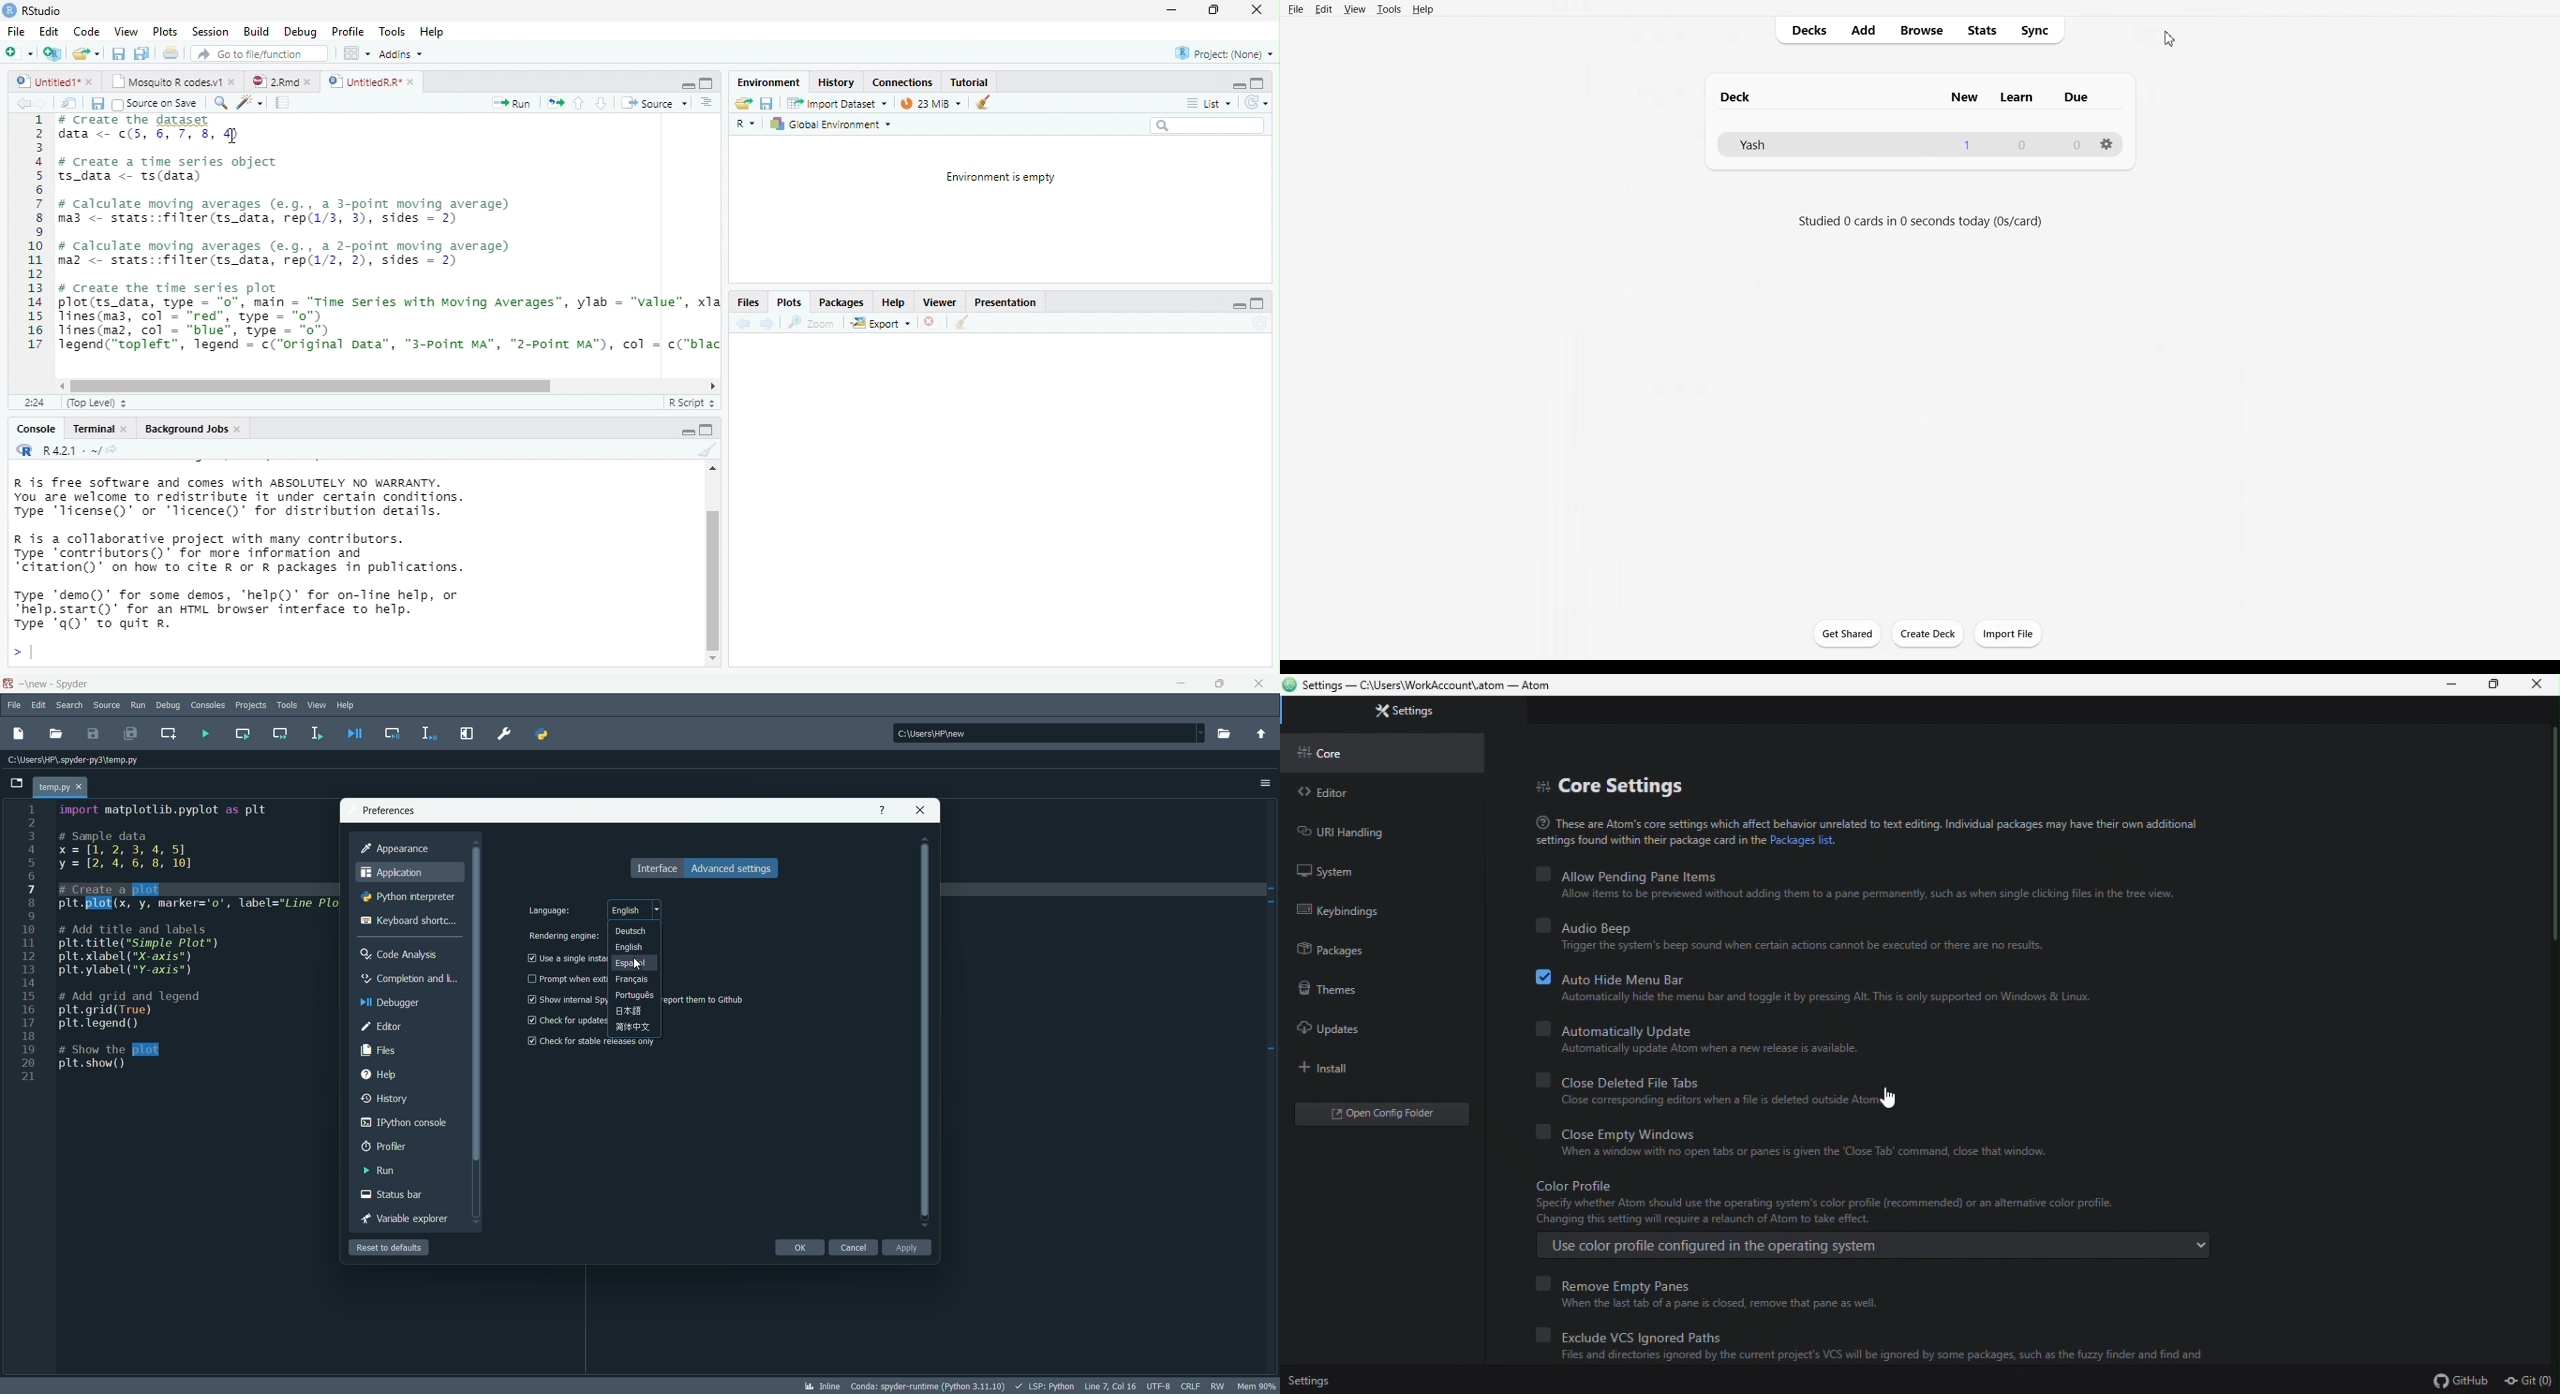 The image size is (2576, 1400). Describe the element at coordinates (901, 82) in the screenshot. I see `Connections` at that location.